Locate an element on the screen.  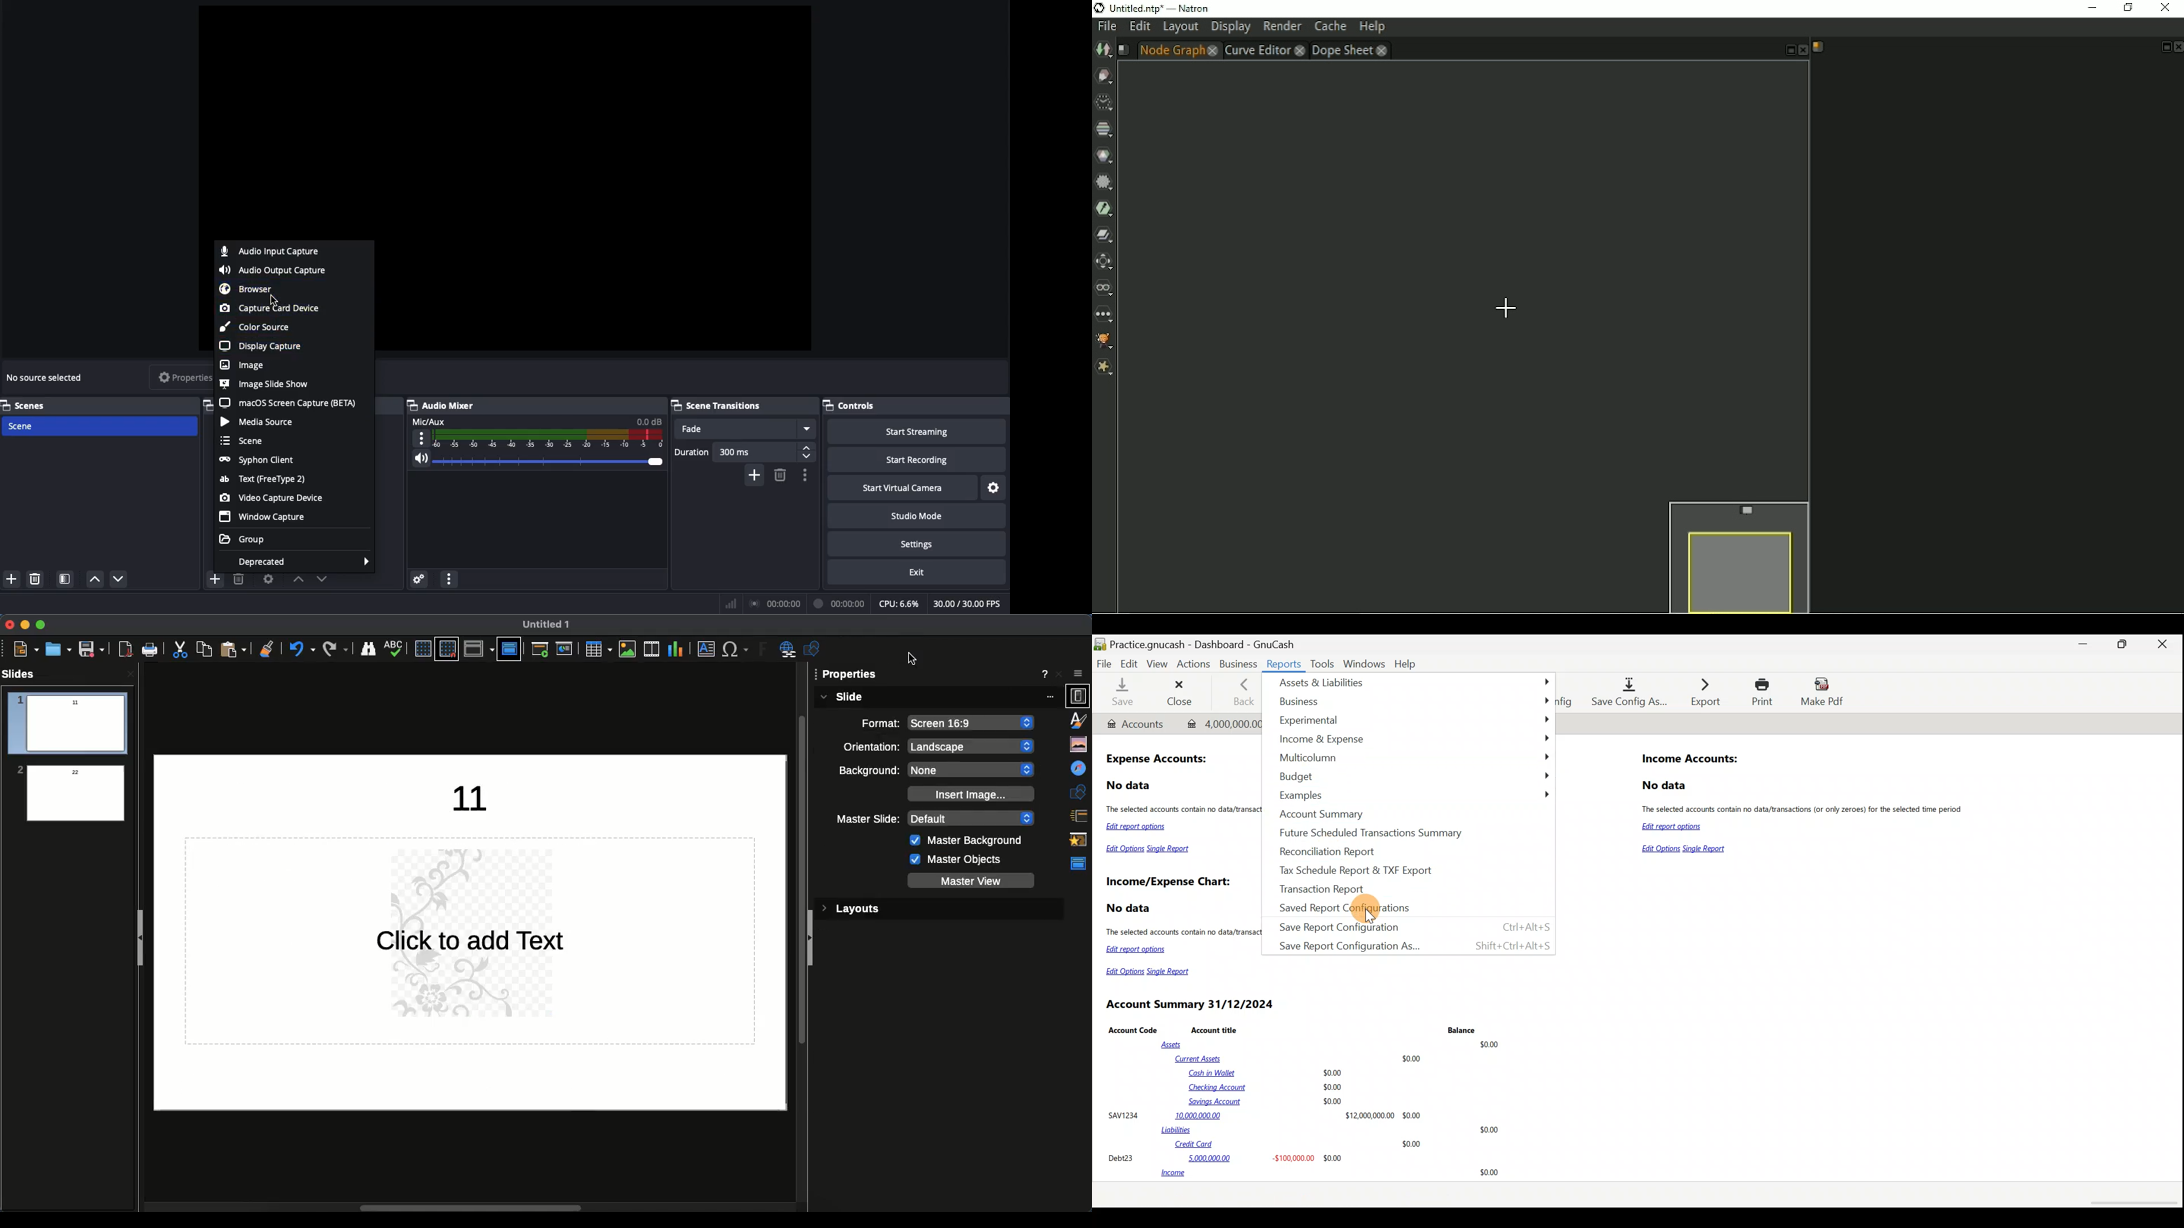
Volume is located at coordinates (536, 459).